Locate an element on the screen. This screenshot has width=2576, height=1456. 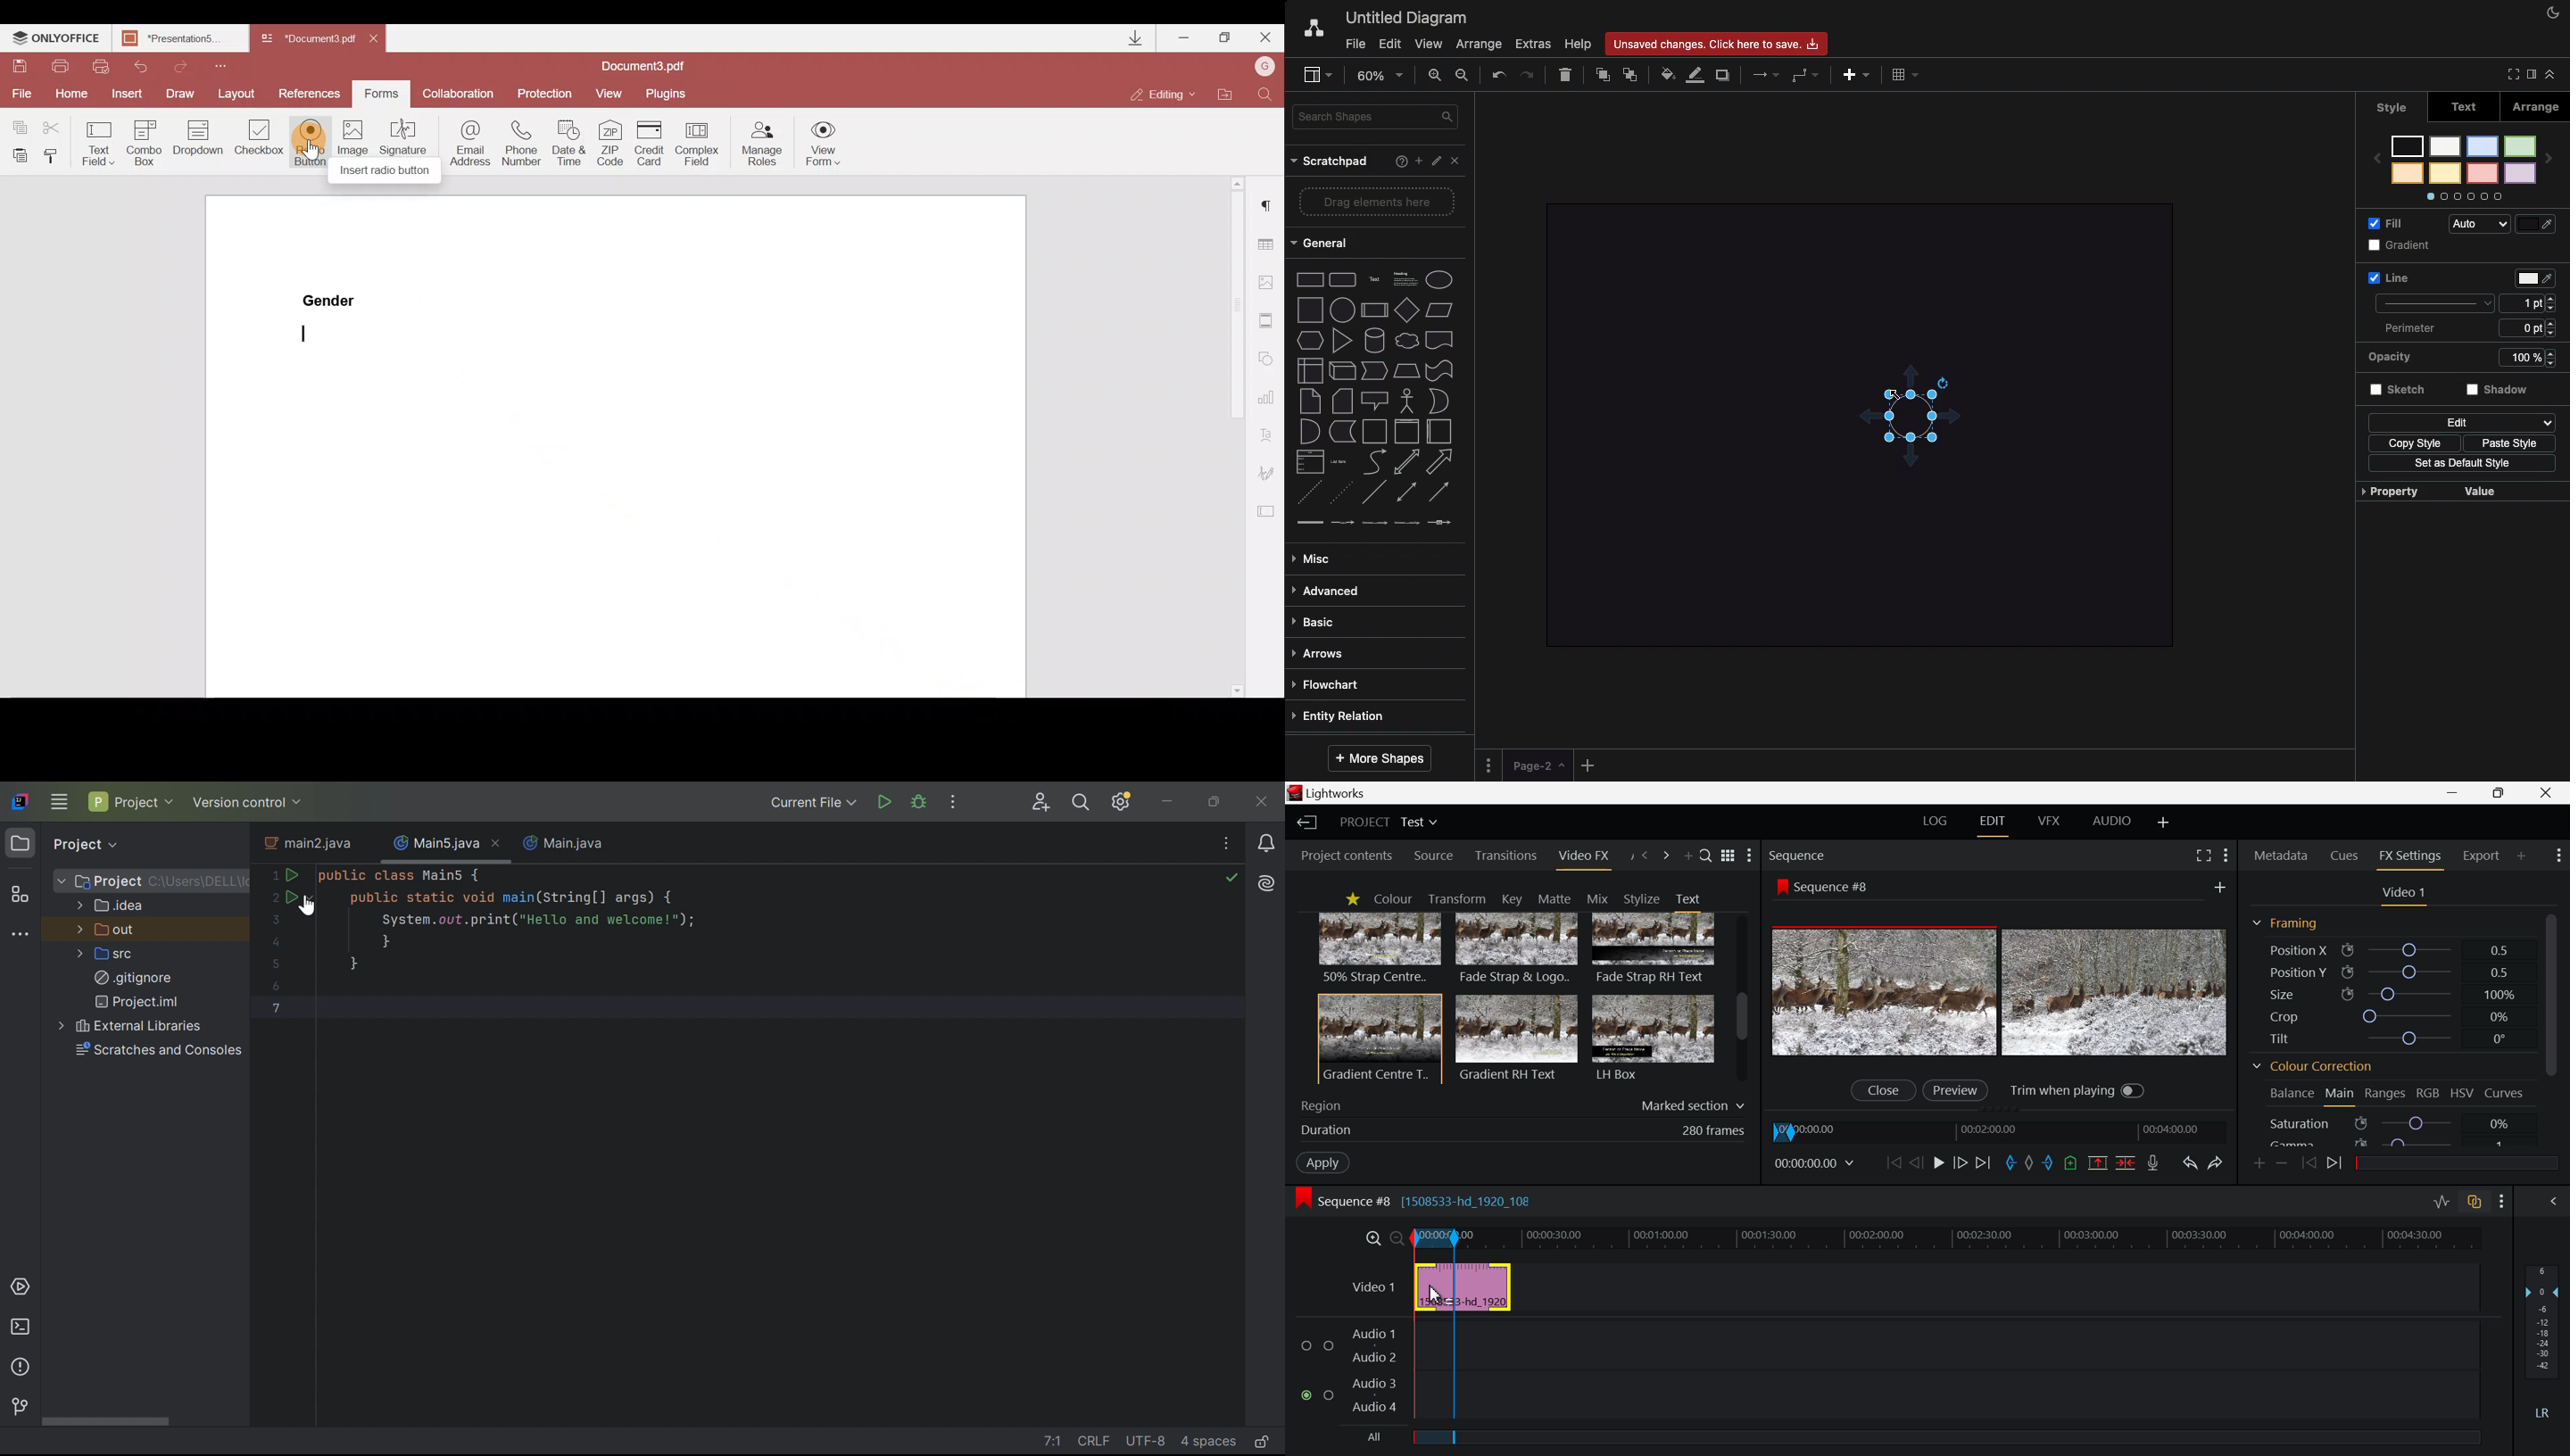
Settings is located at coordinates (2502, 1202).